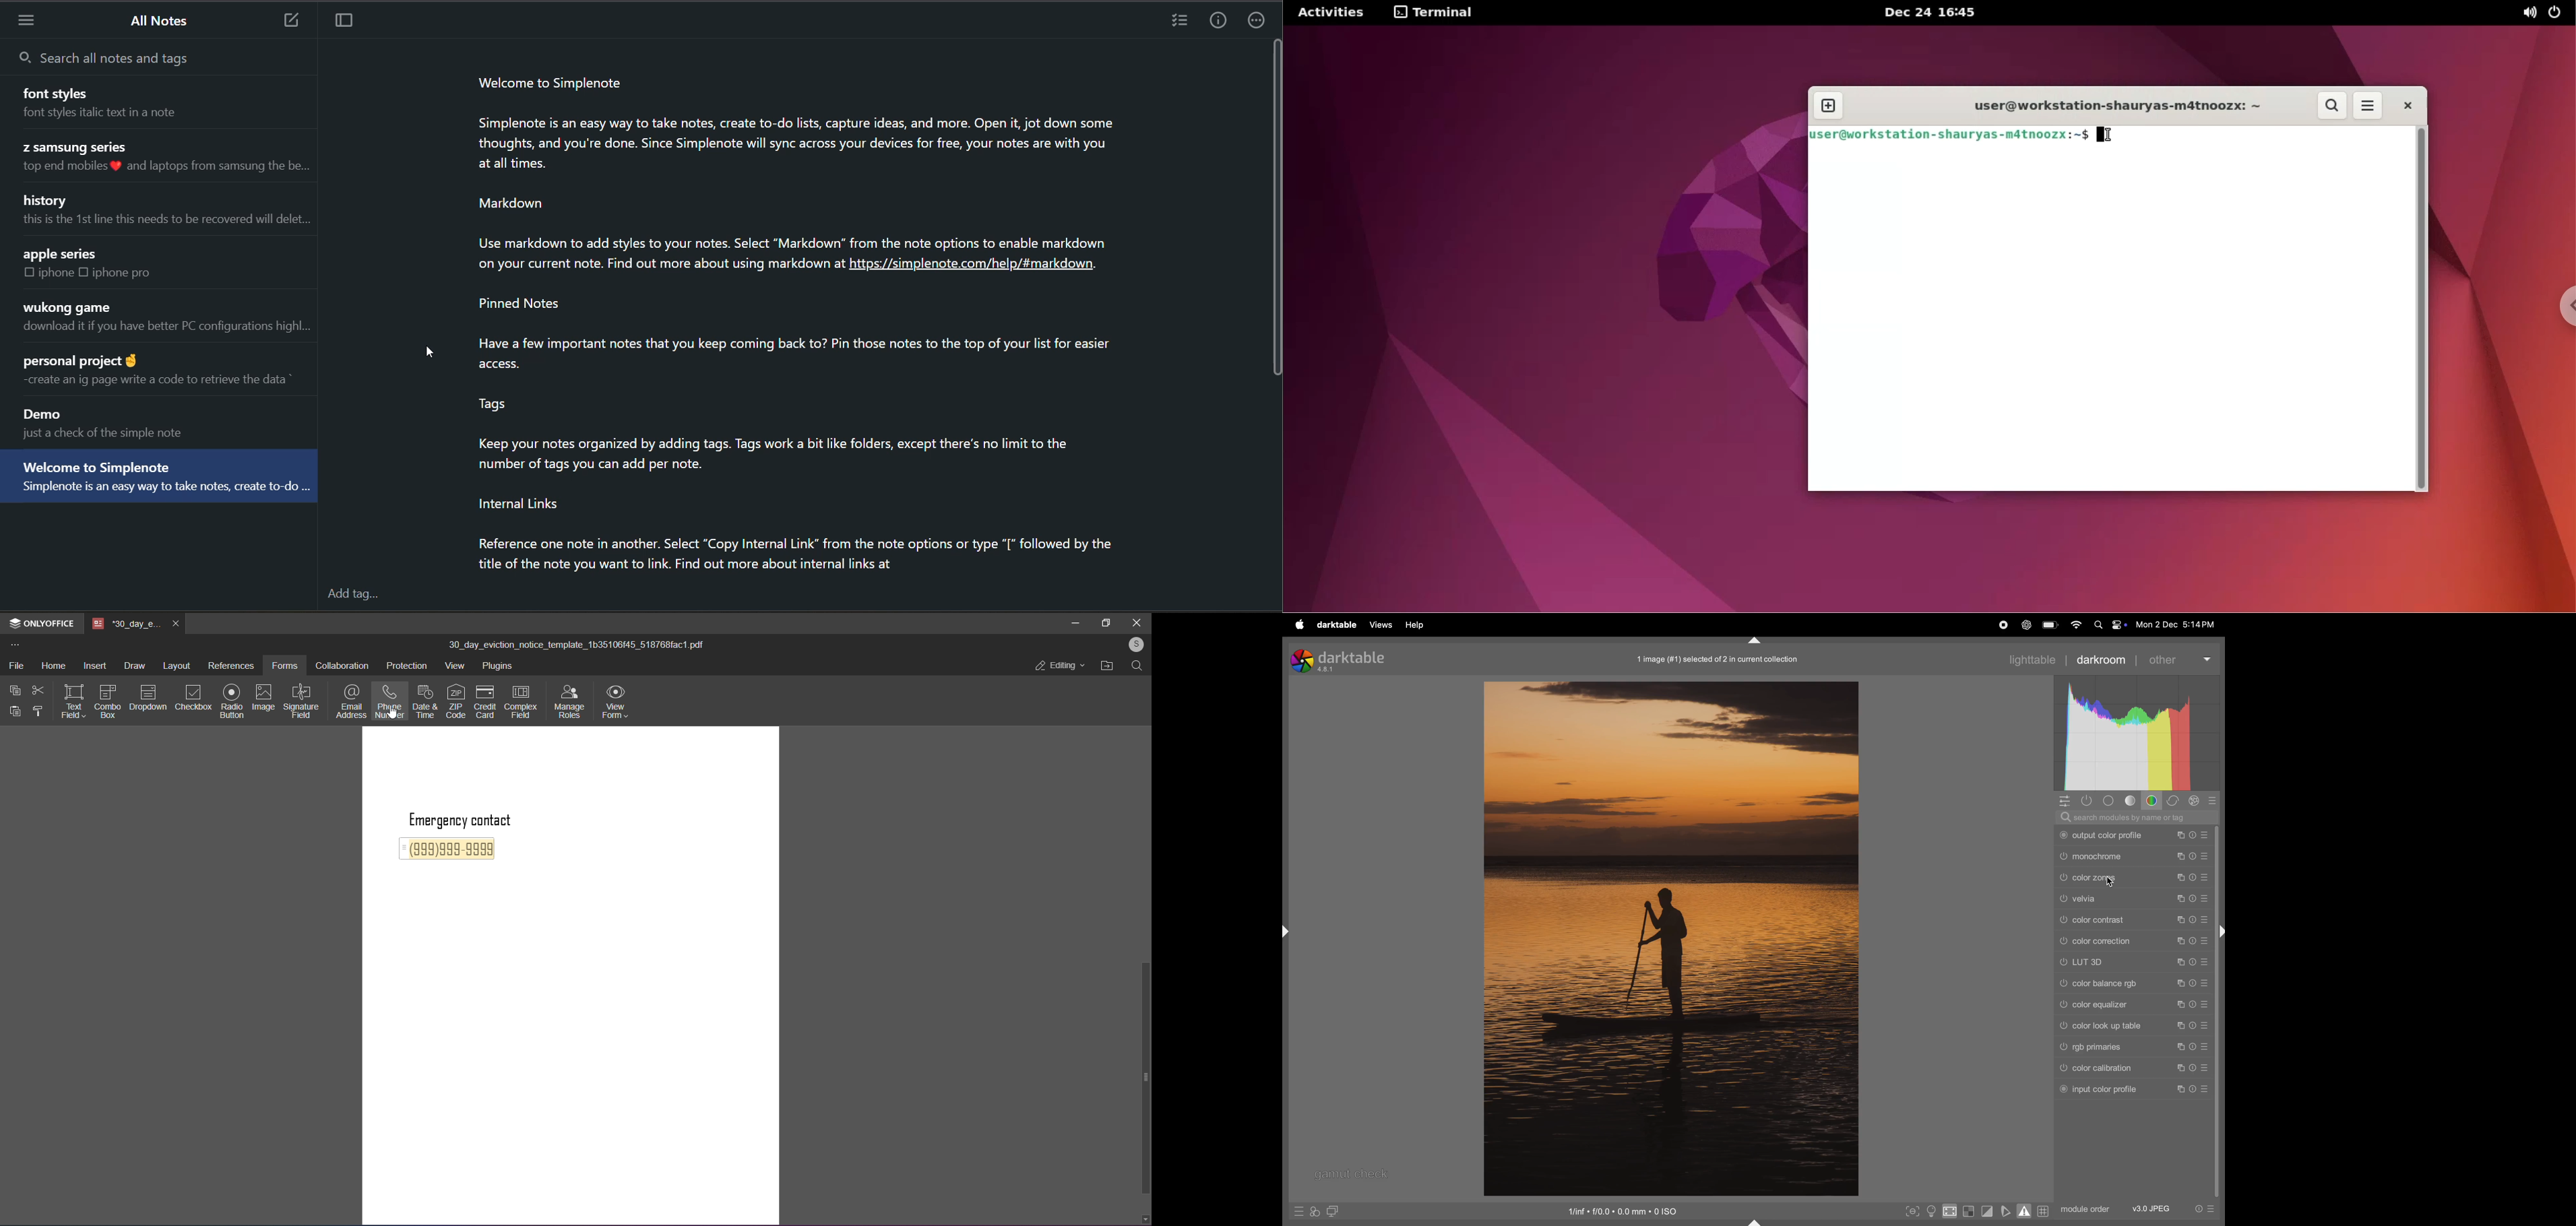 The width and height of the screenshot is (2576, 1232). I want to click on copy, so click(2178, 836).